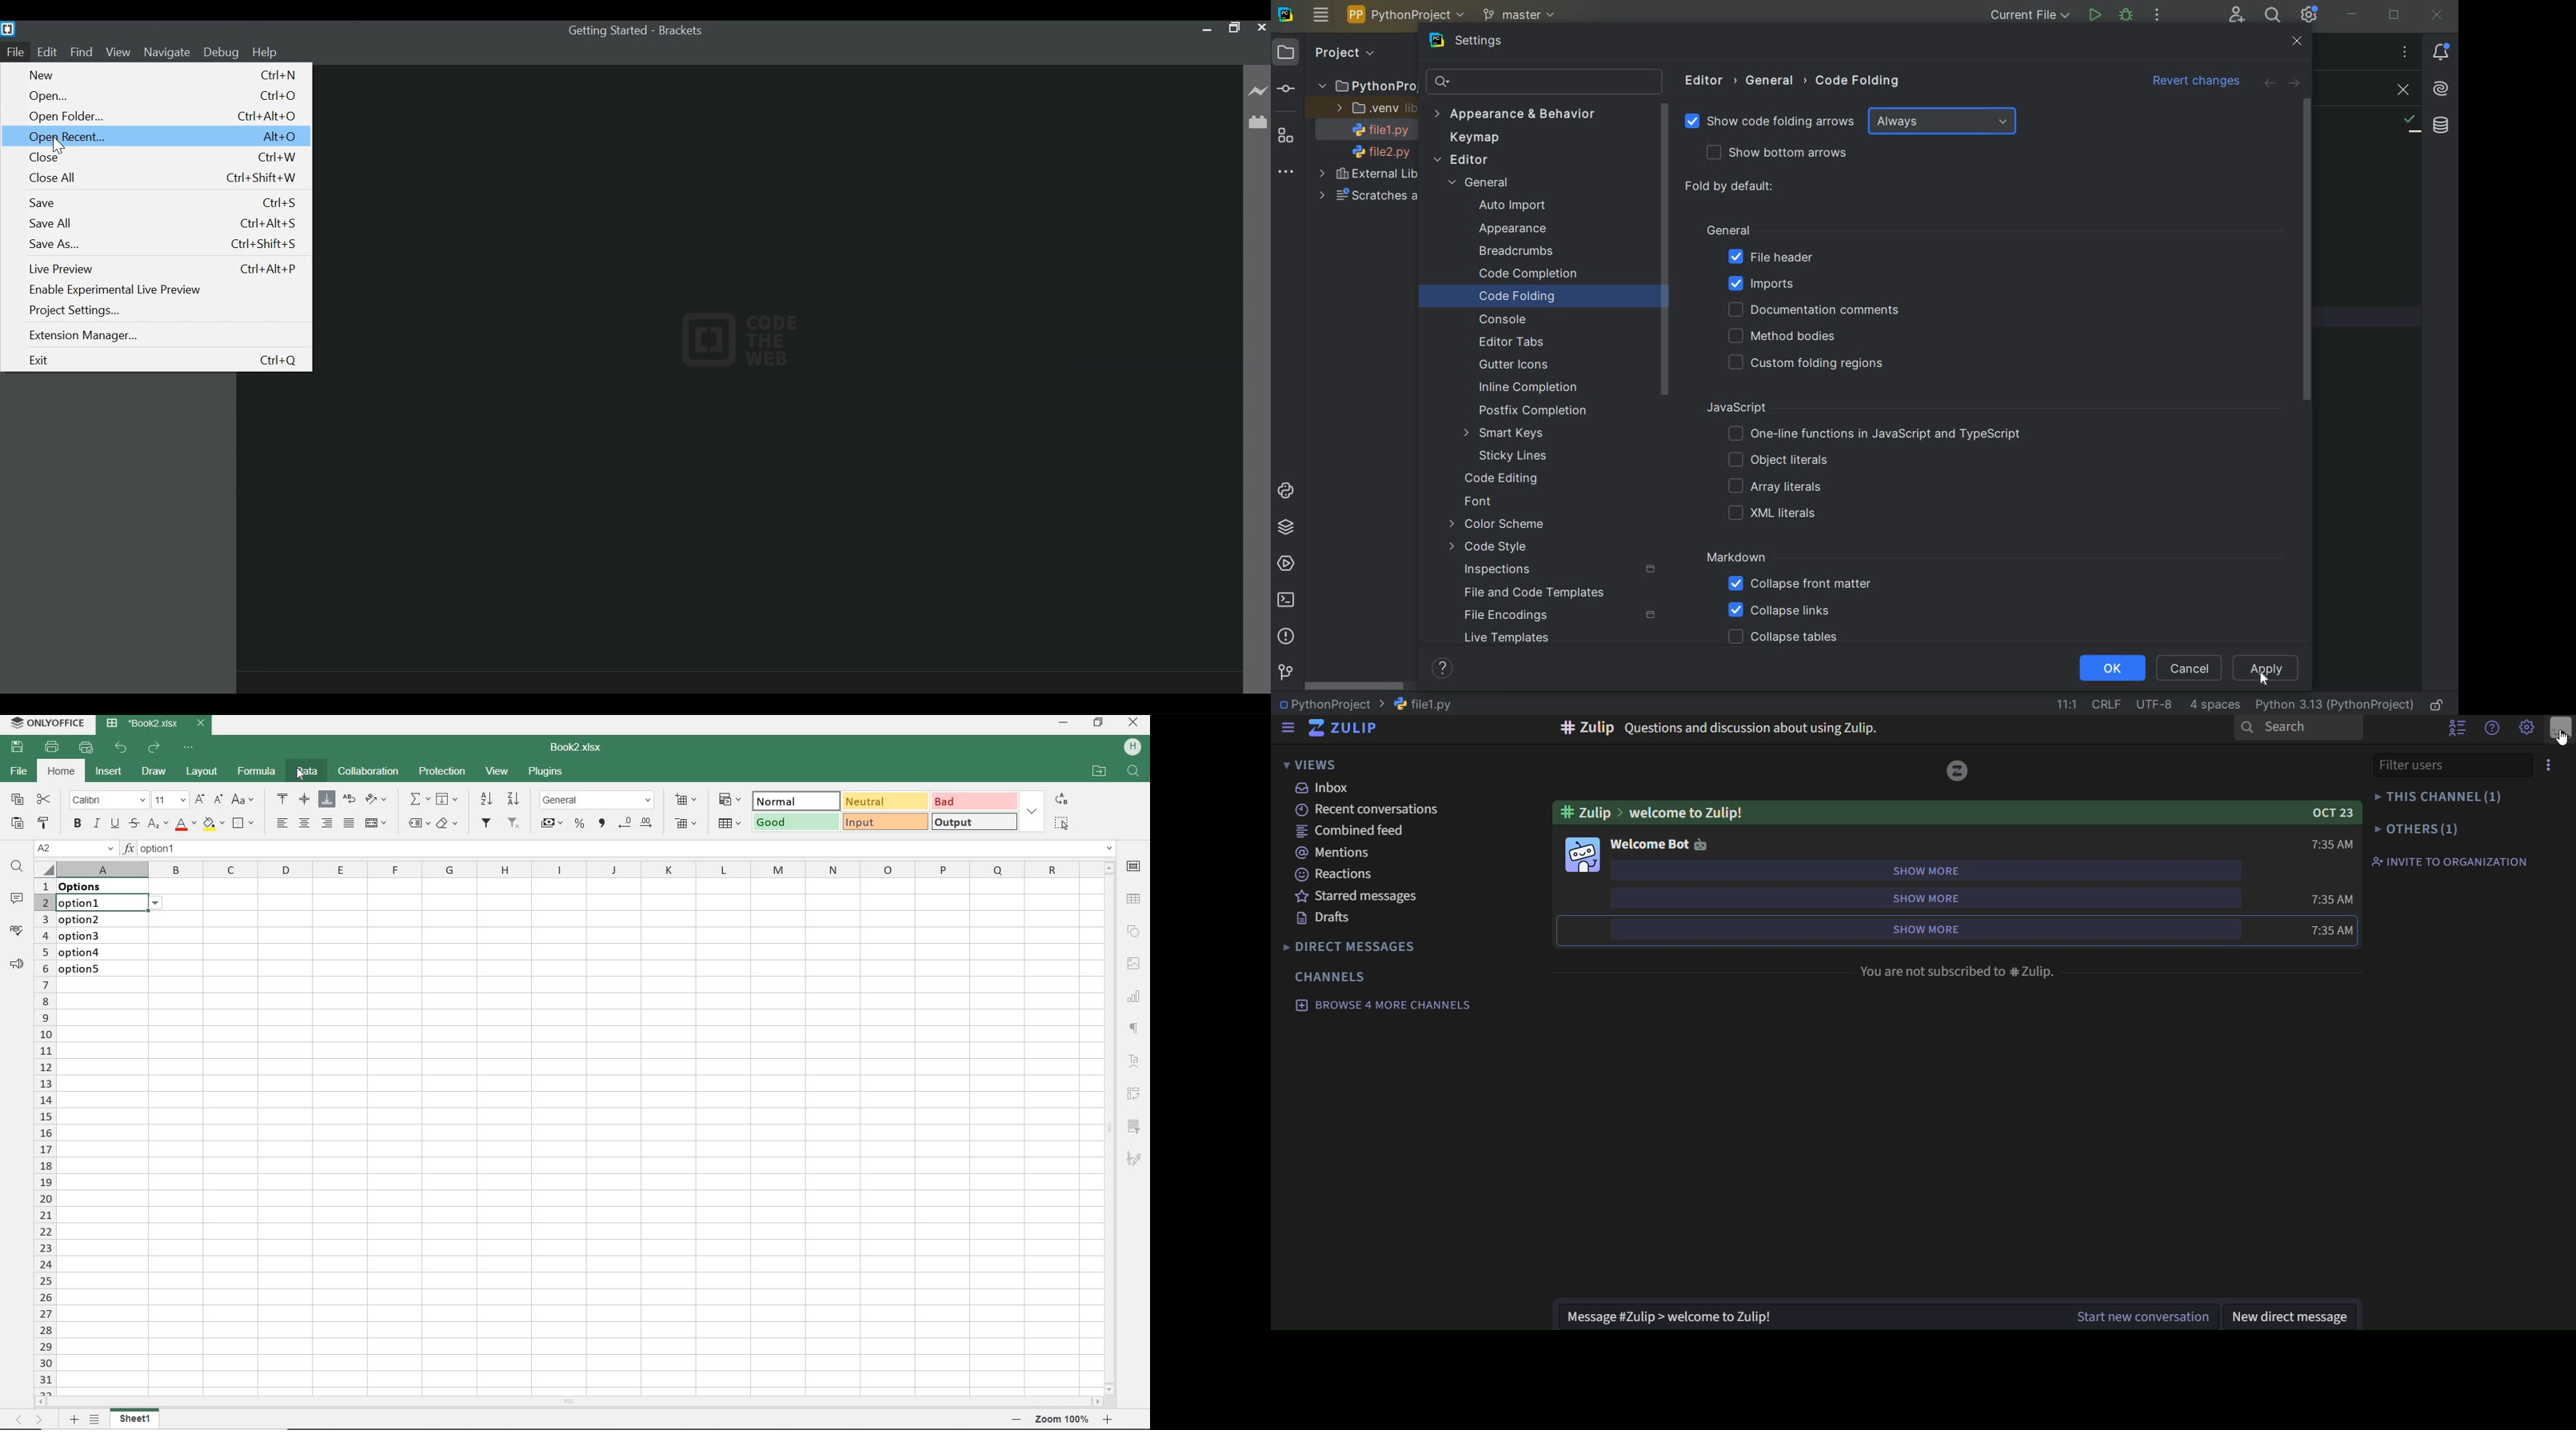 The width and height of the screenshot is (2576, 1456). Describe the element at coordinates (1375, 787) in the screenshot. I see `inbox` at that location.